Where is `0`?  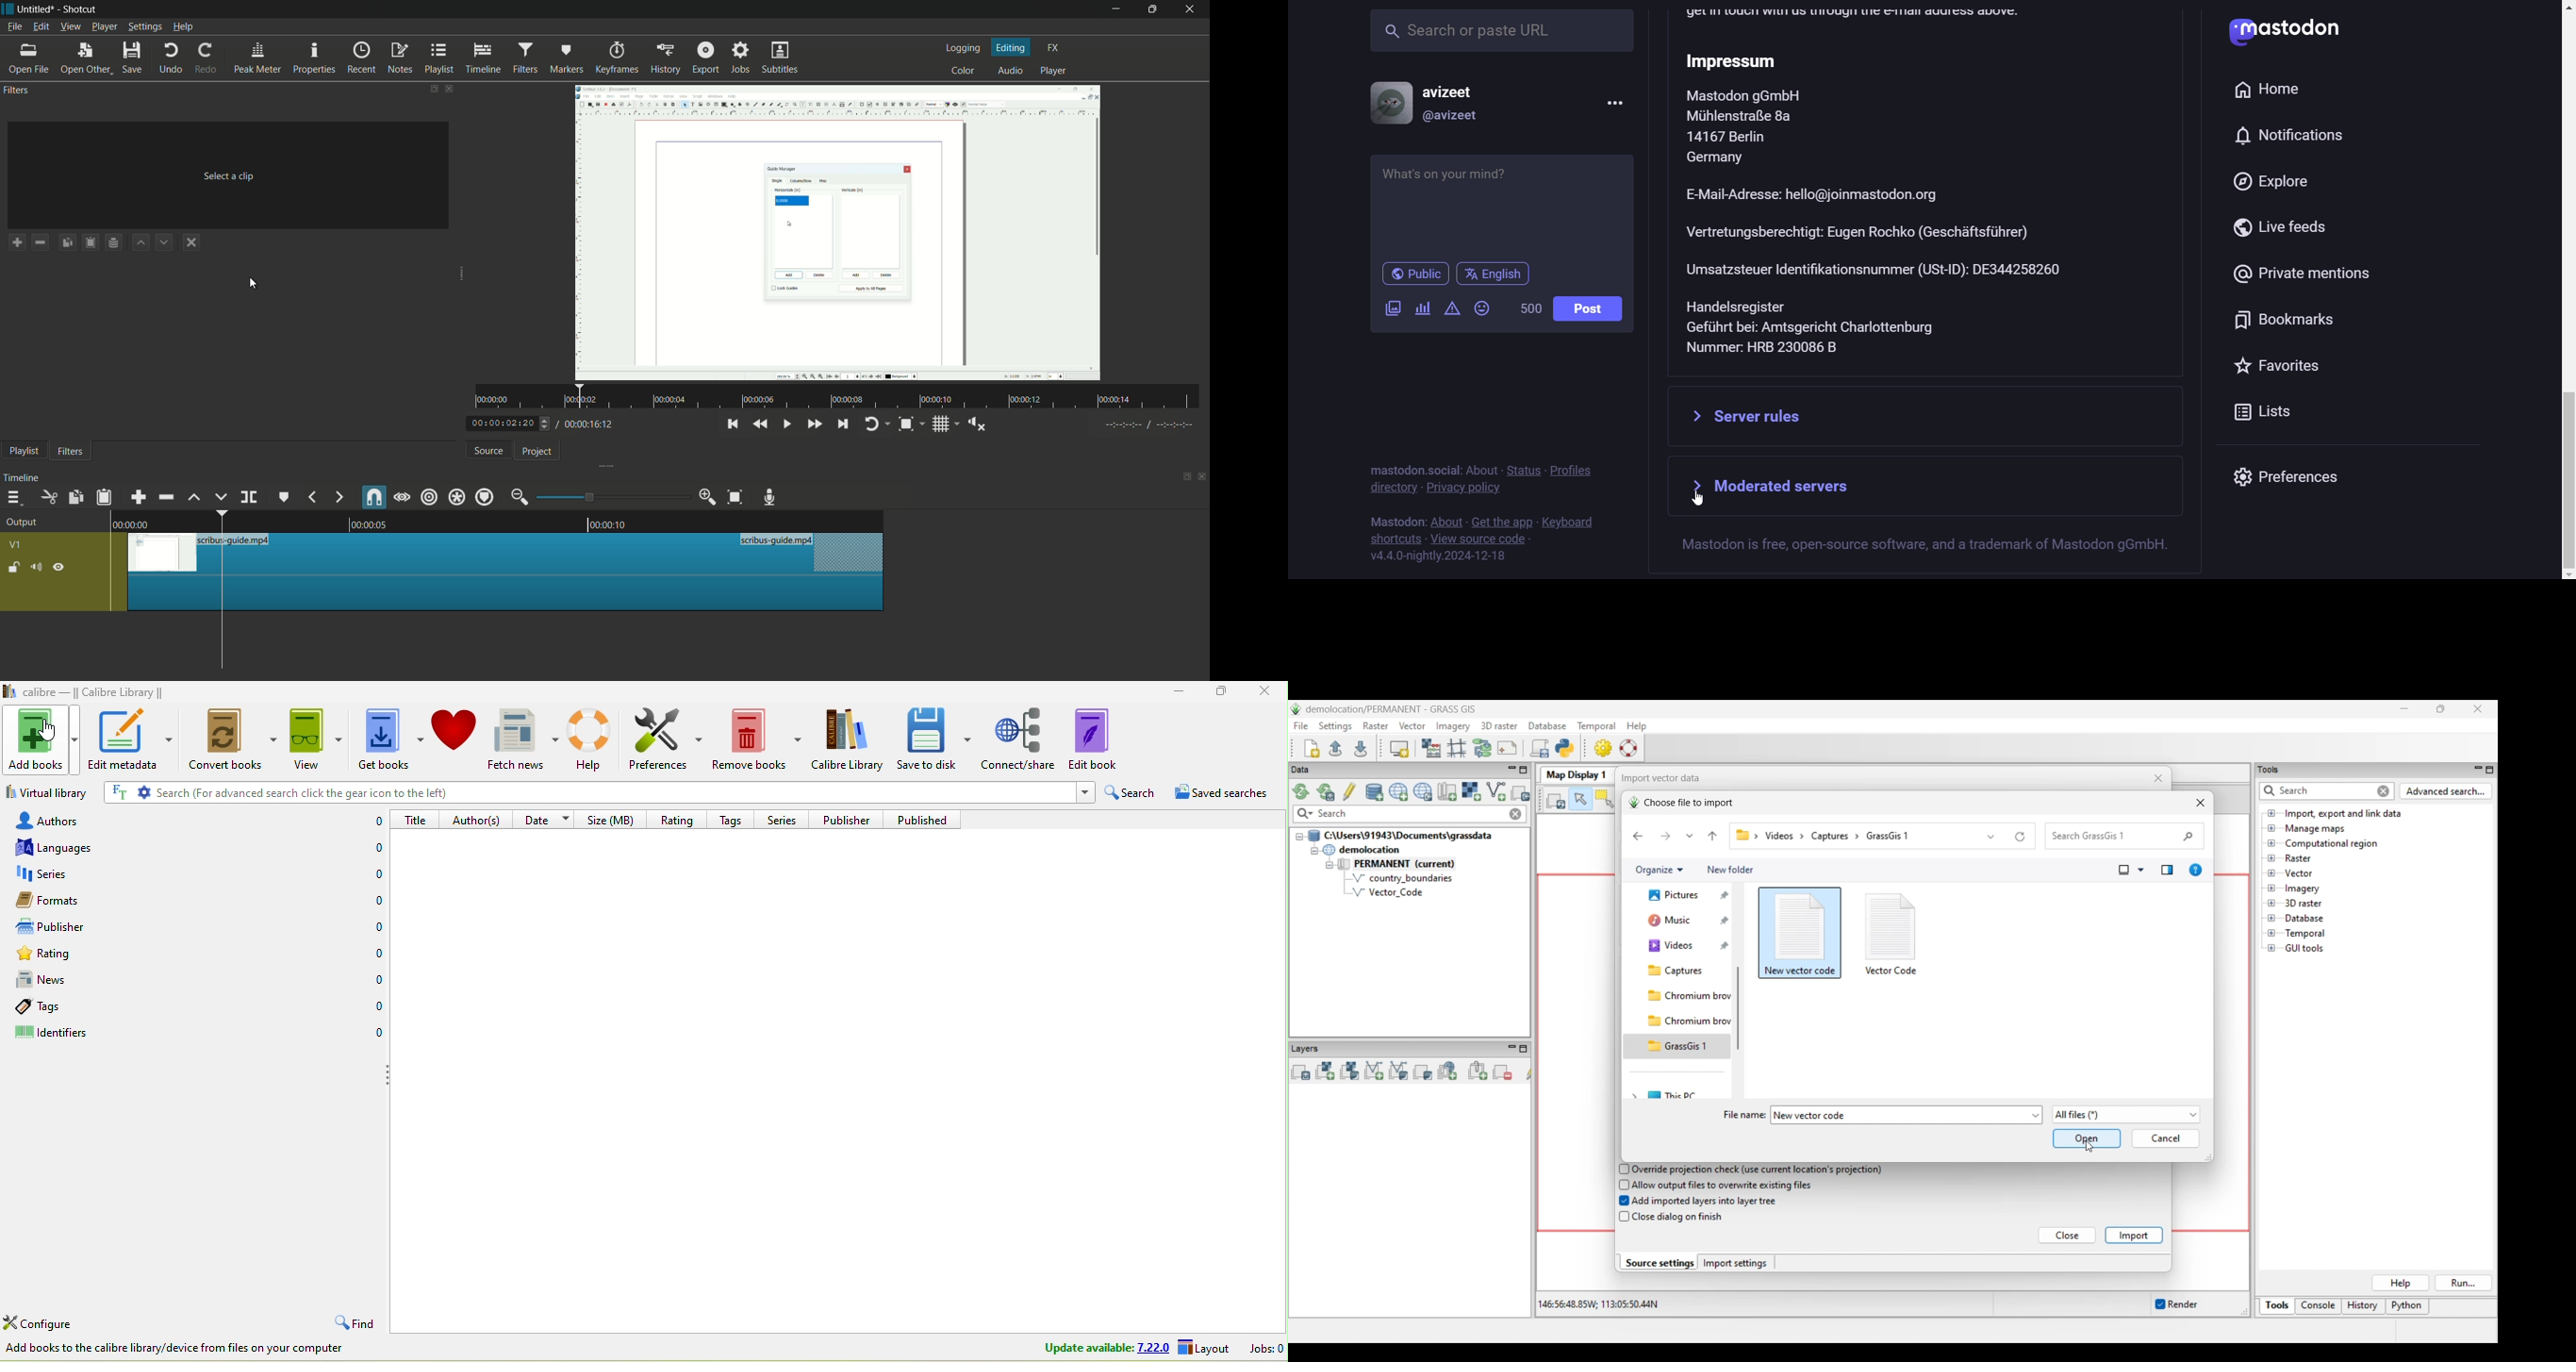
0 is located at coordinates (376, 899).